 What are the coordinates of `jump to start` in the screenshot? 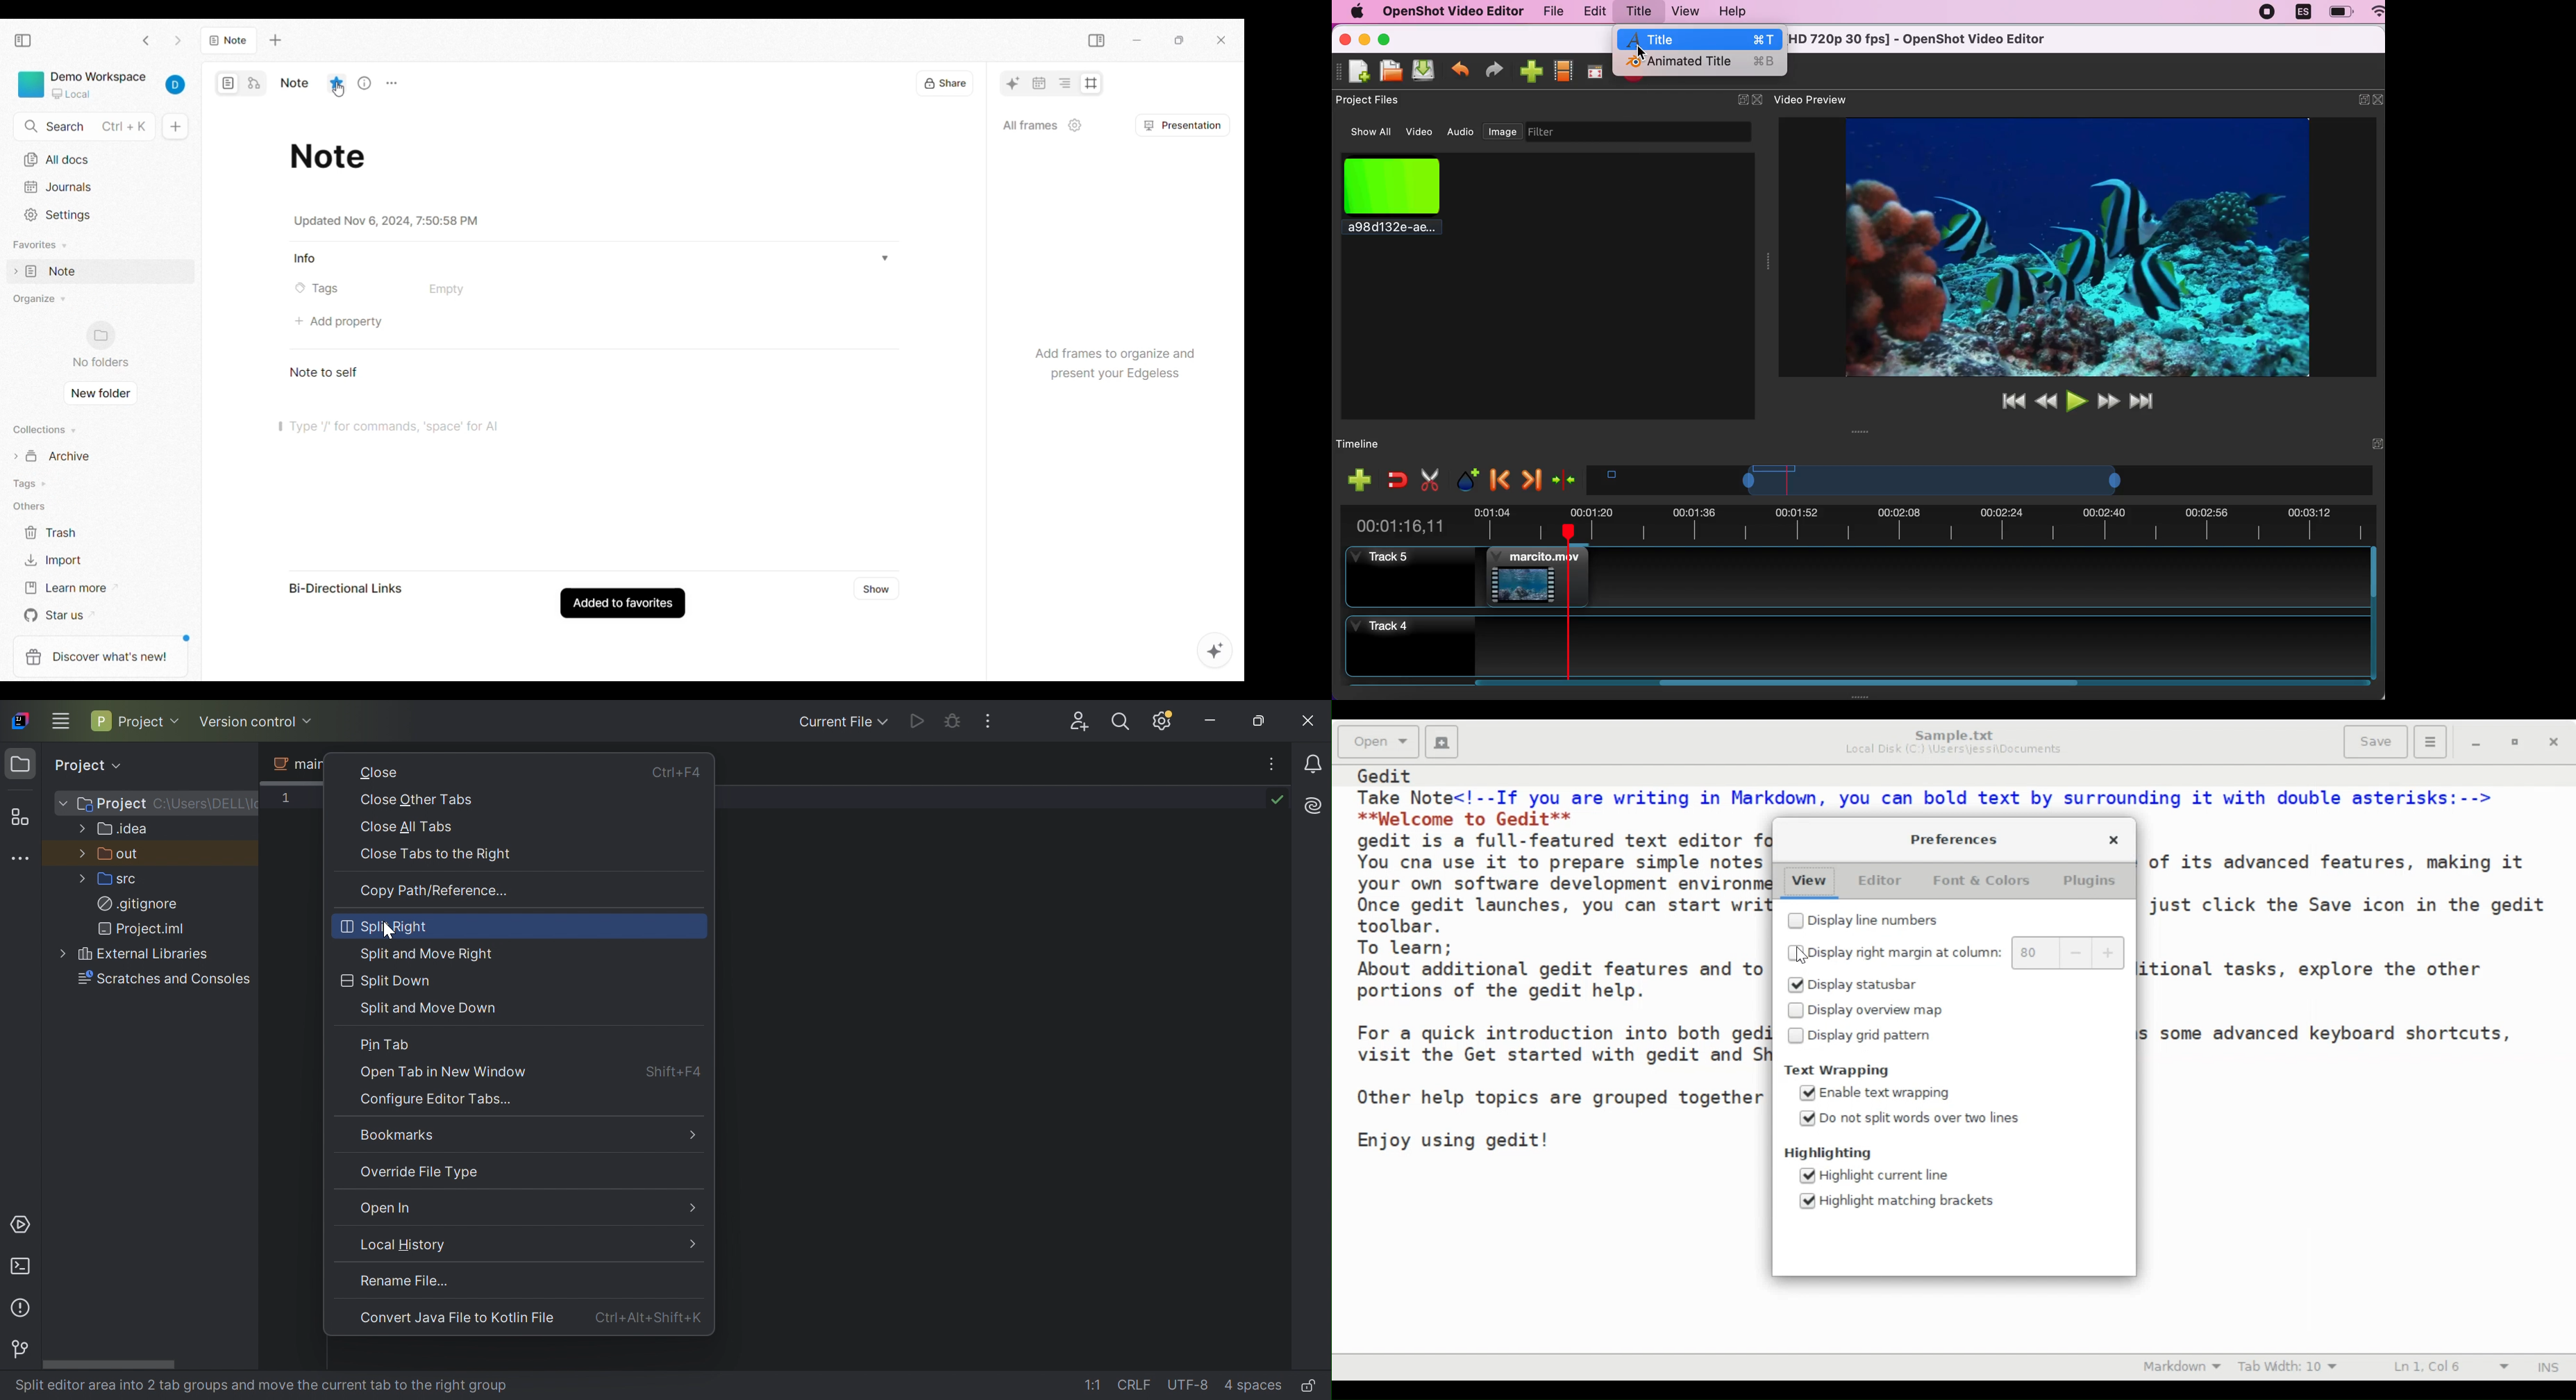 It's located at (2010, 401).